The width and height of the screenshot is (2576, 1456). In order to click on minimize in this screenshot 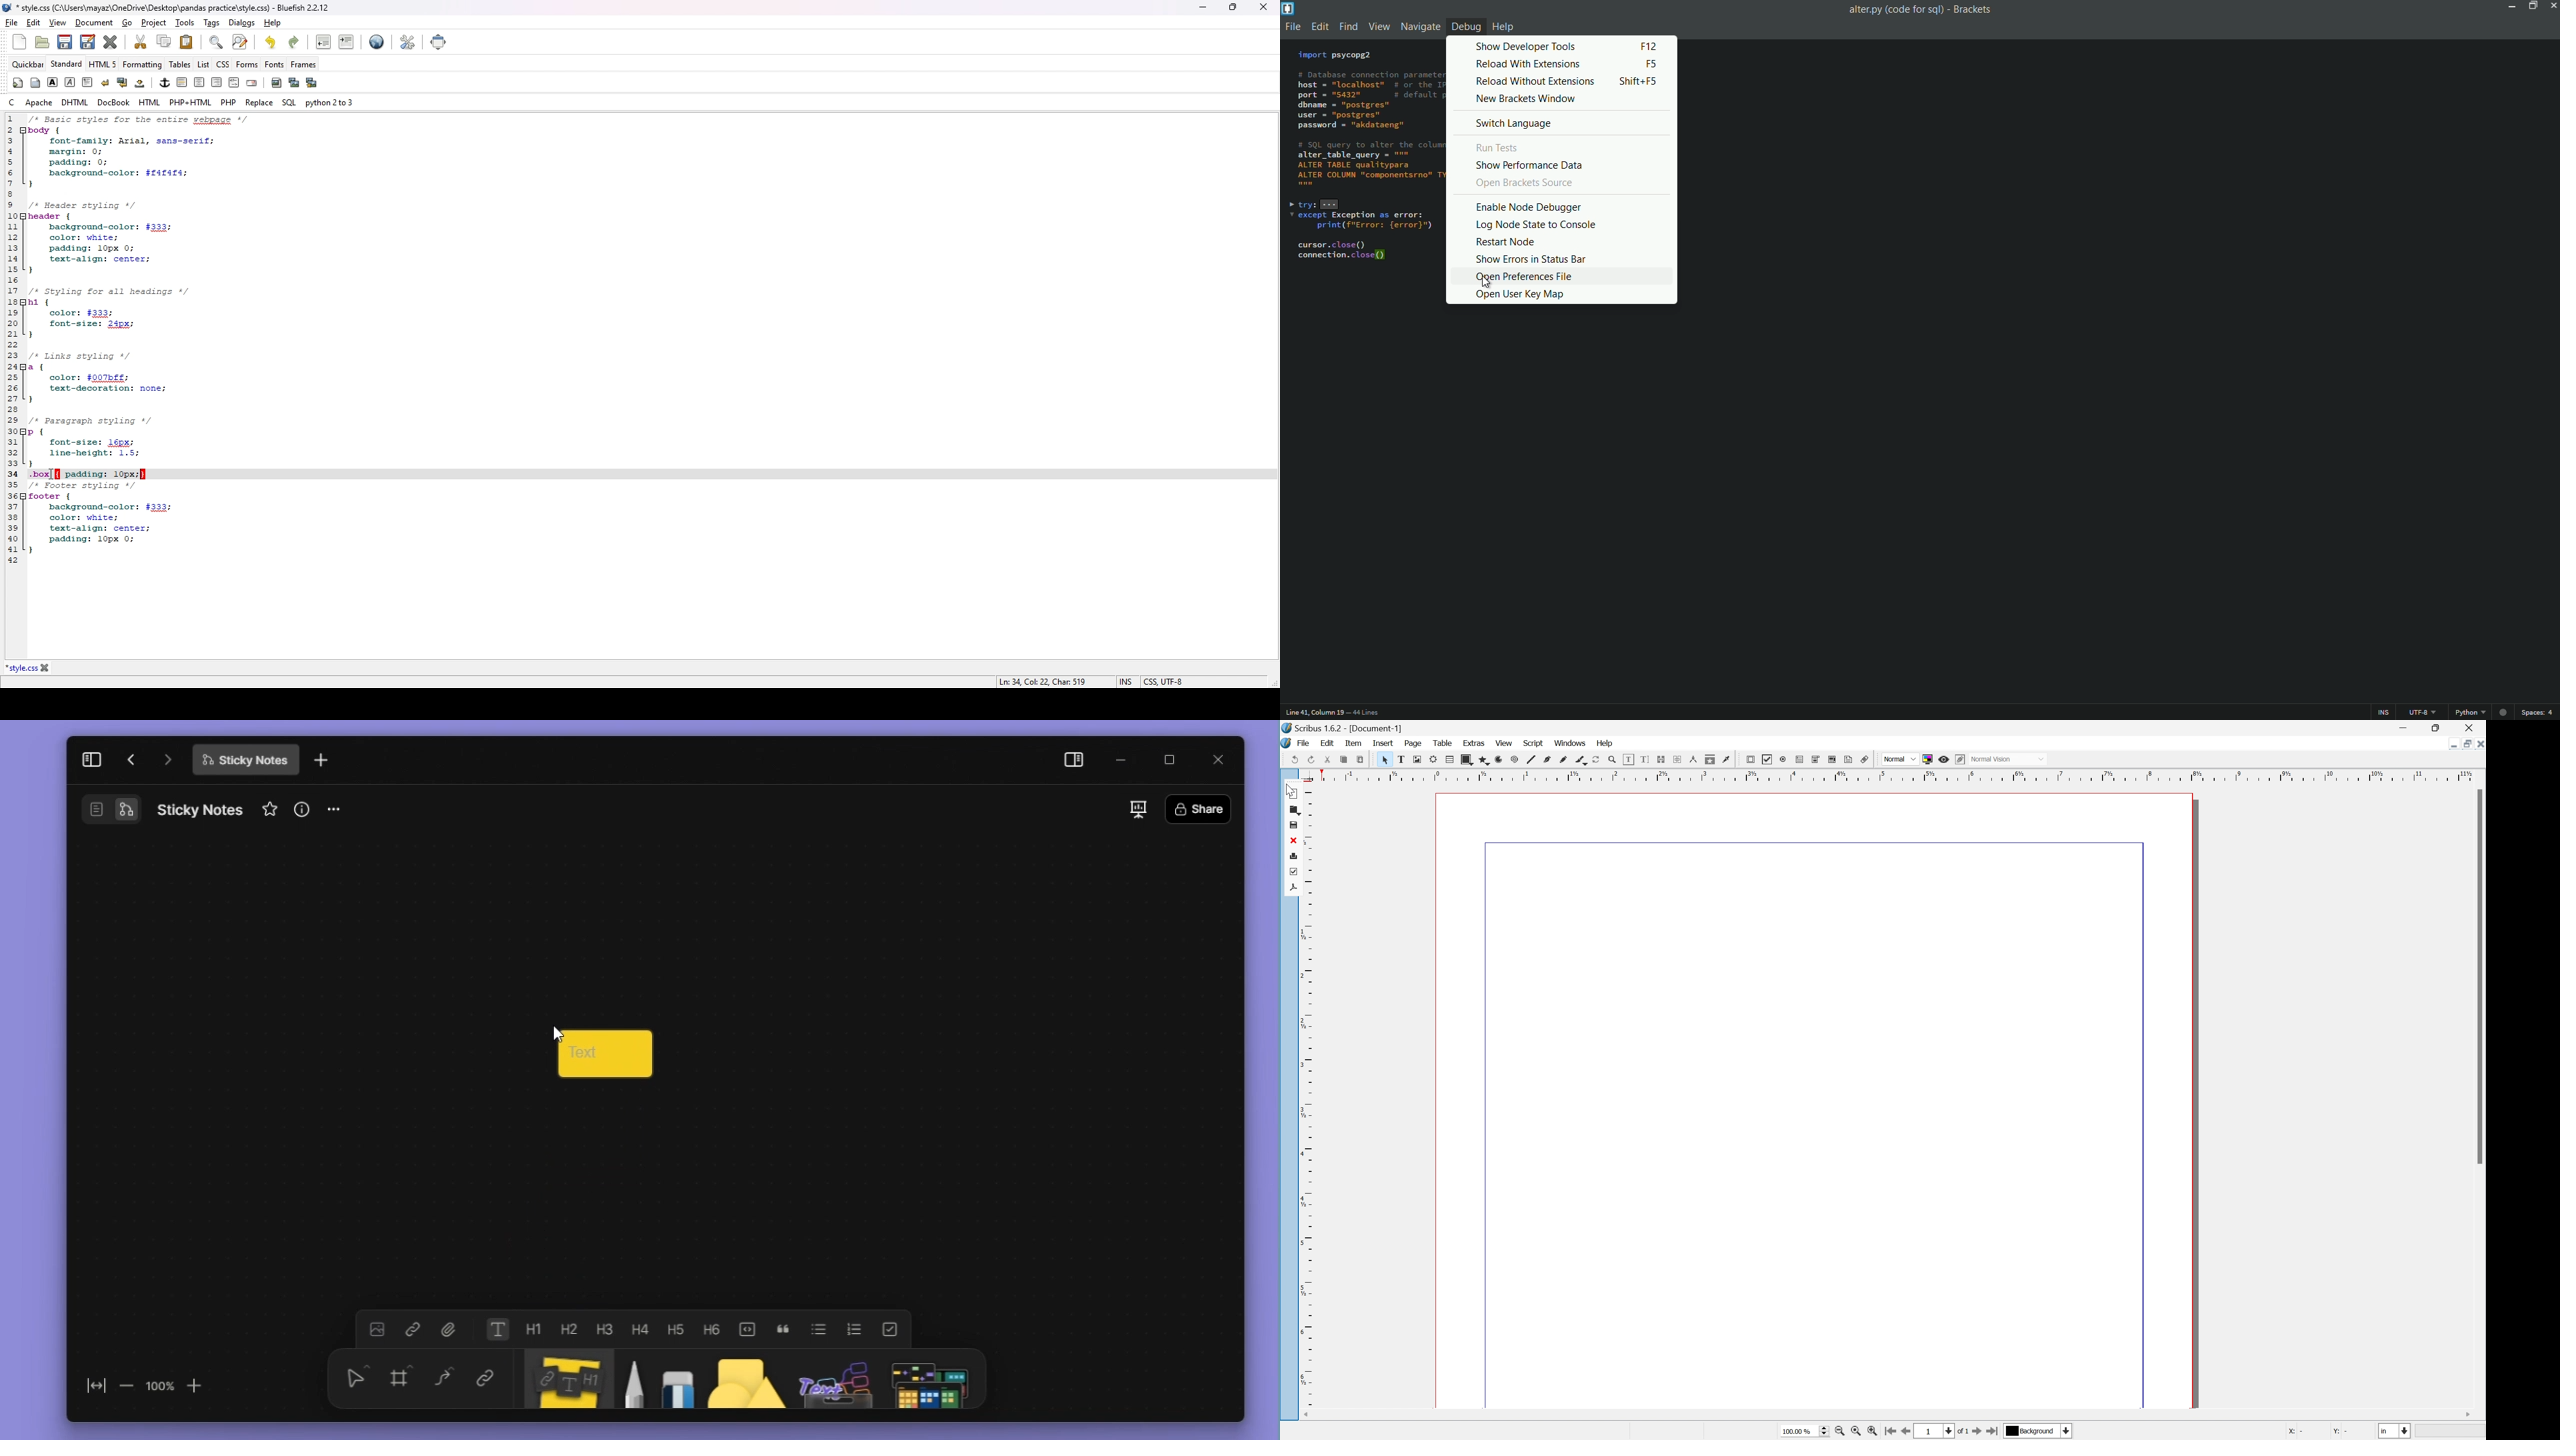, I will do `click(1120, 761)`.